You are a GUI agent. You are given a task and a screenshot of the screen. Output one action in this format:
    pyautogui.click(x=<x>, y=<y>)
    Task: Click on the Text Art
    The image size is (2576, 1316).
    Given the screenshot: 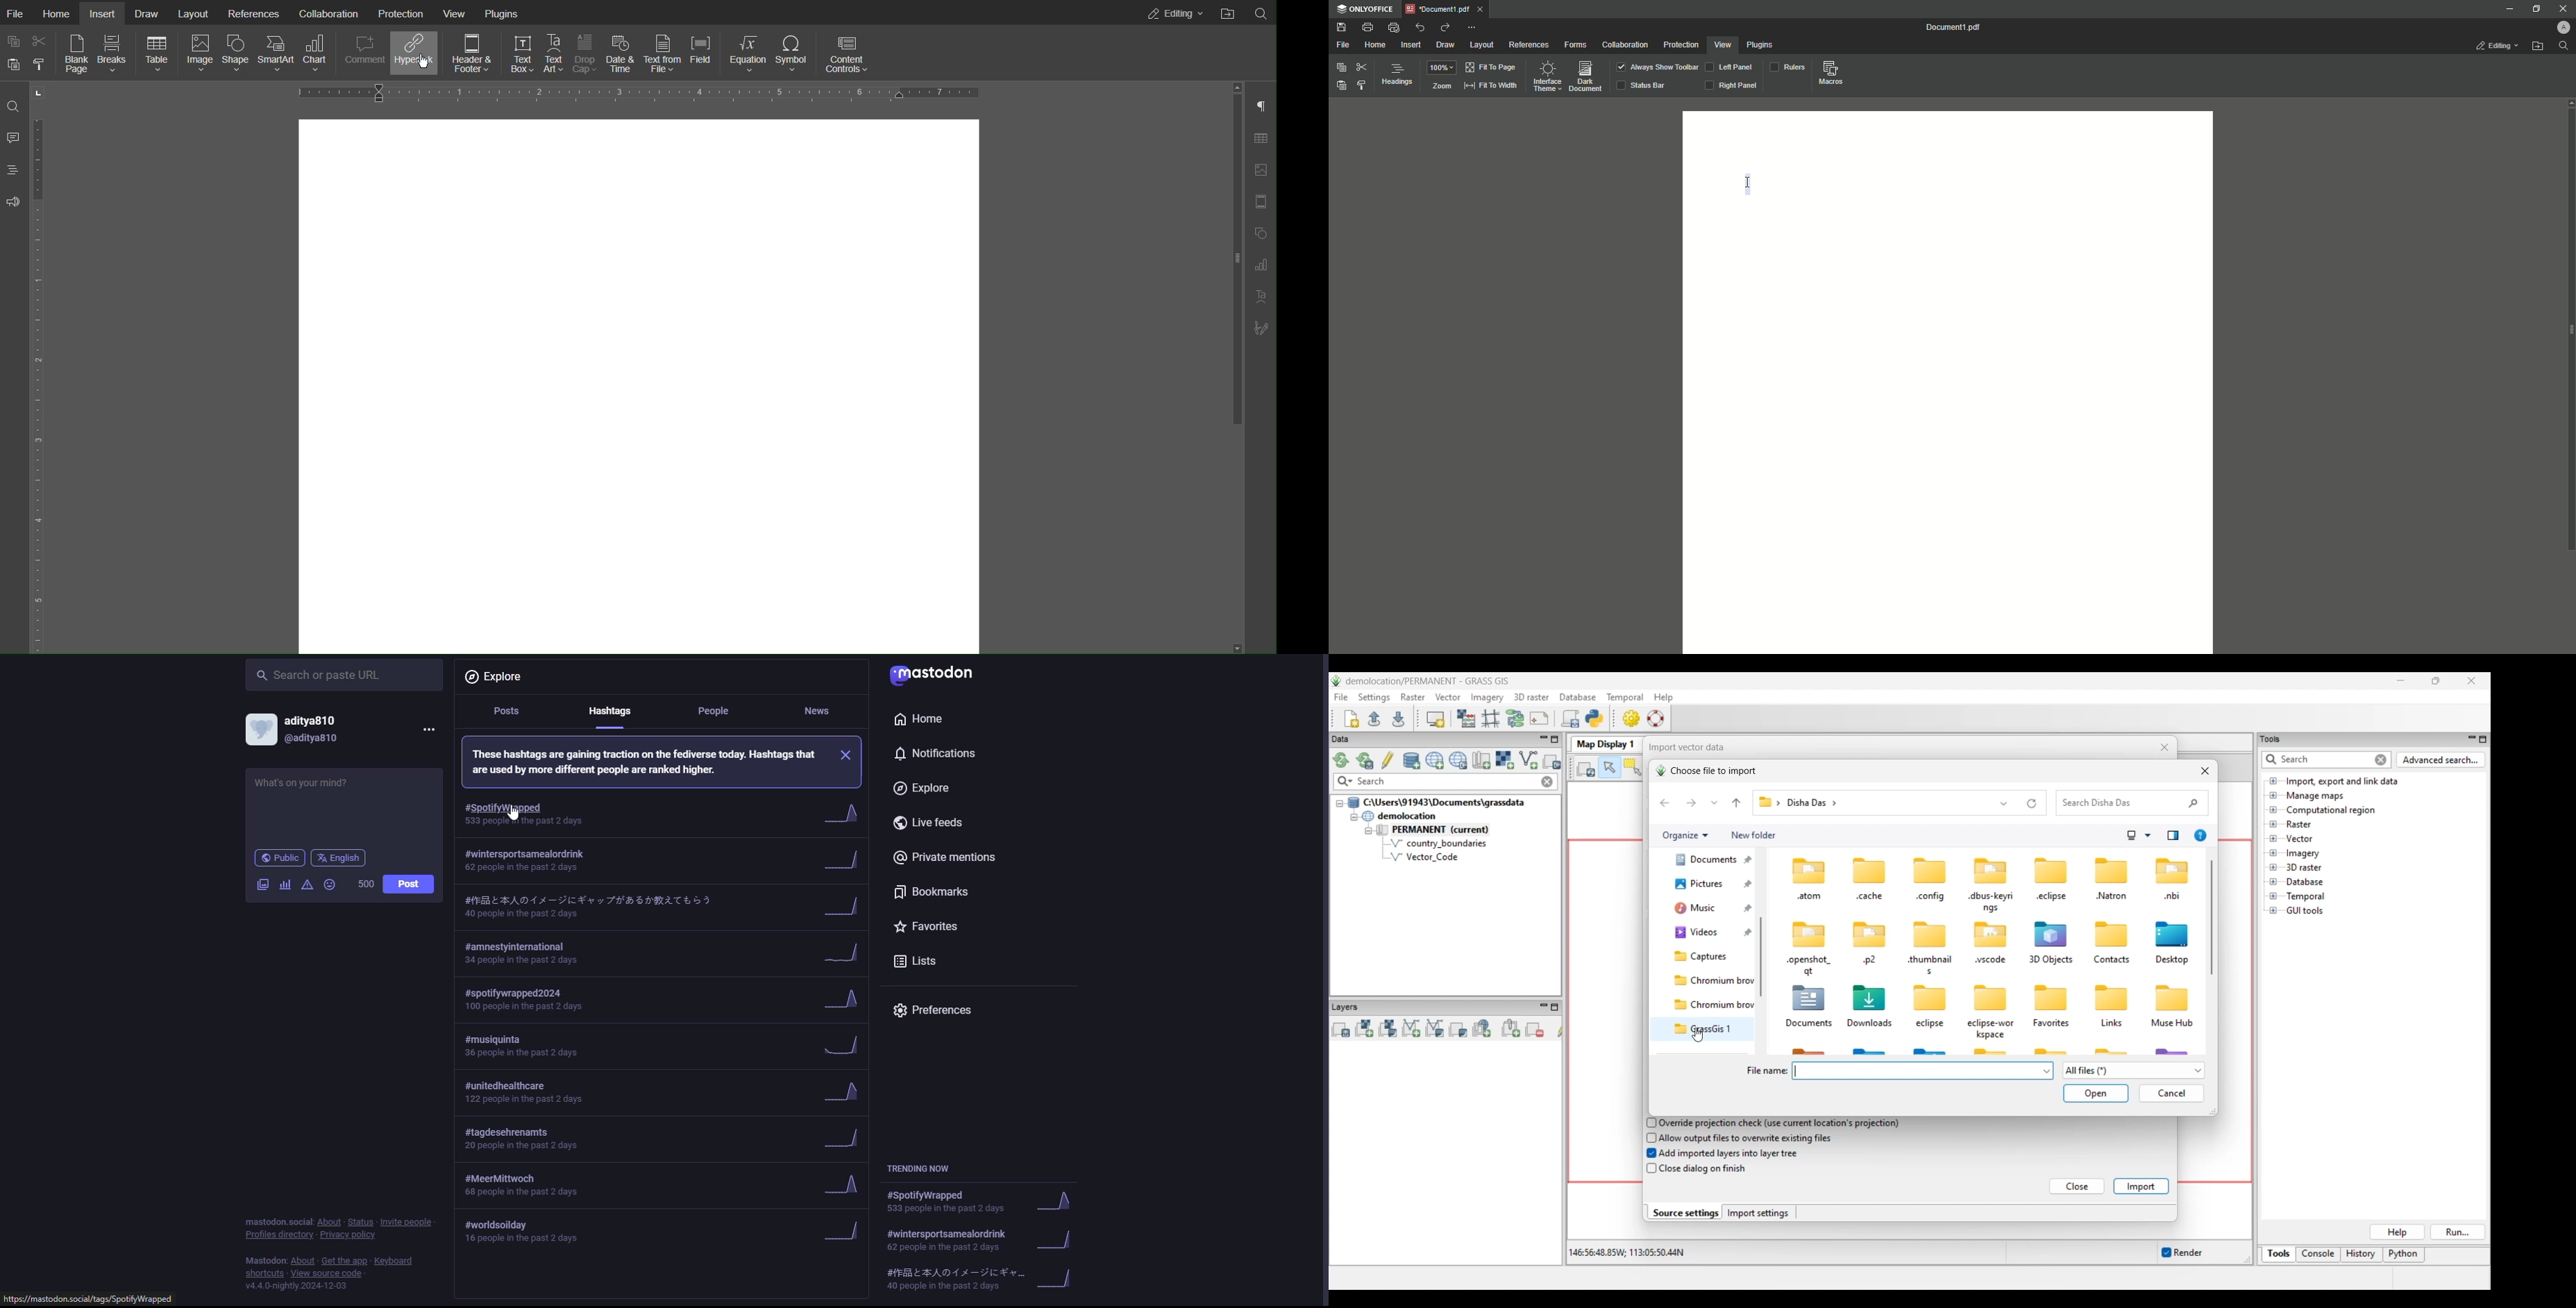 What is the action you would take?
    pyautogui.click(x=555, y=54)
    